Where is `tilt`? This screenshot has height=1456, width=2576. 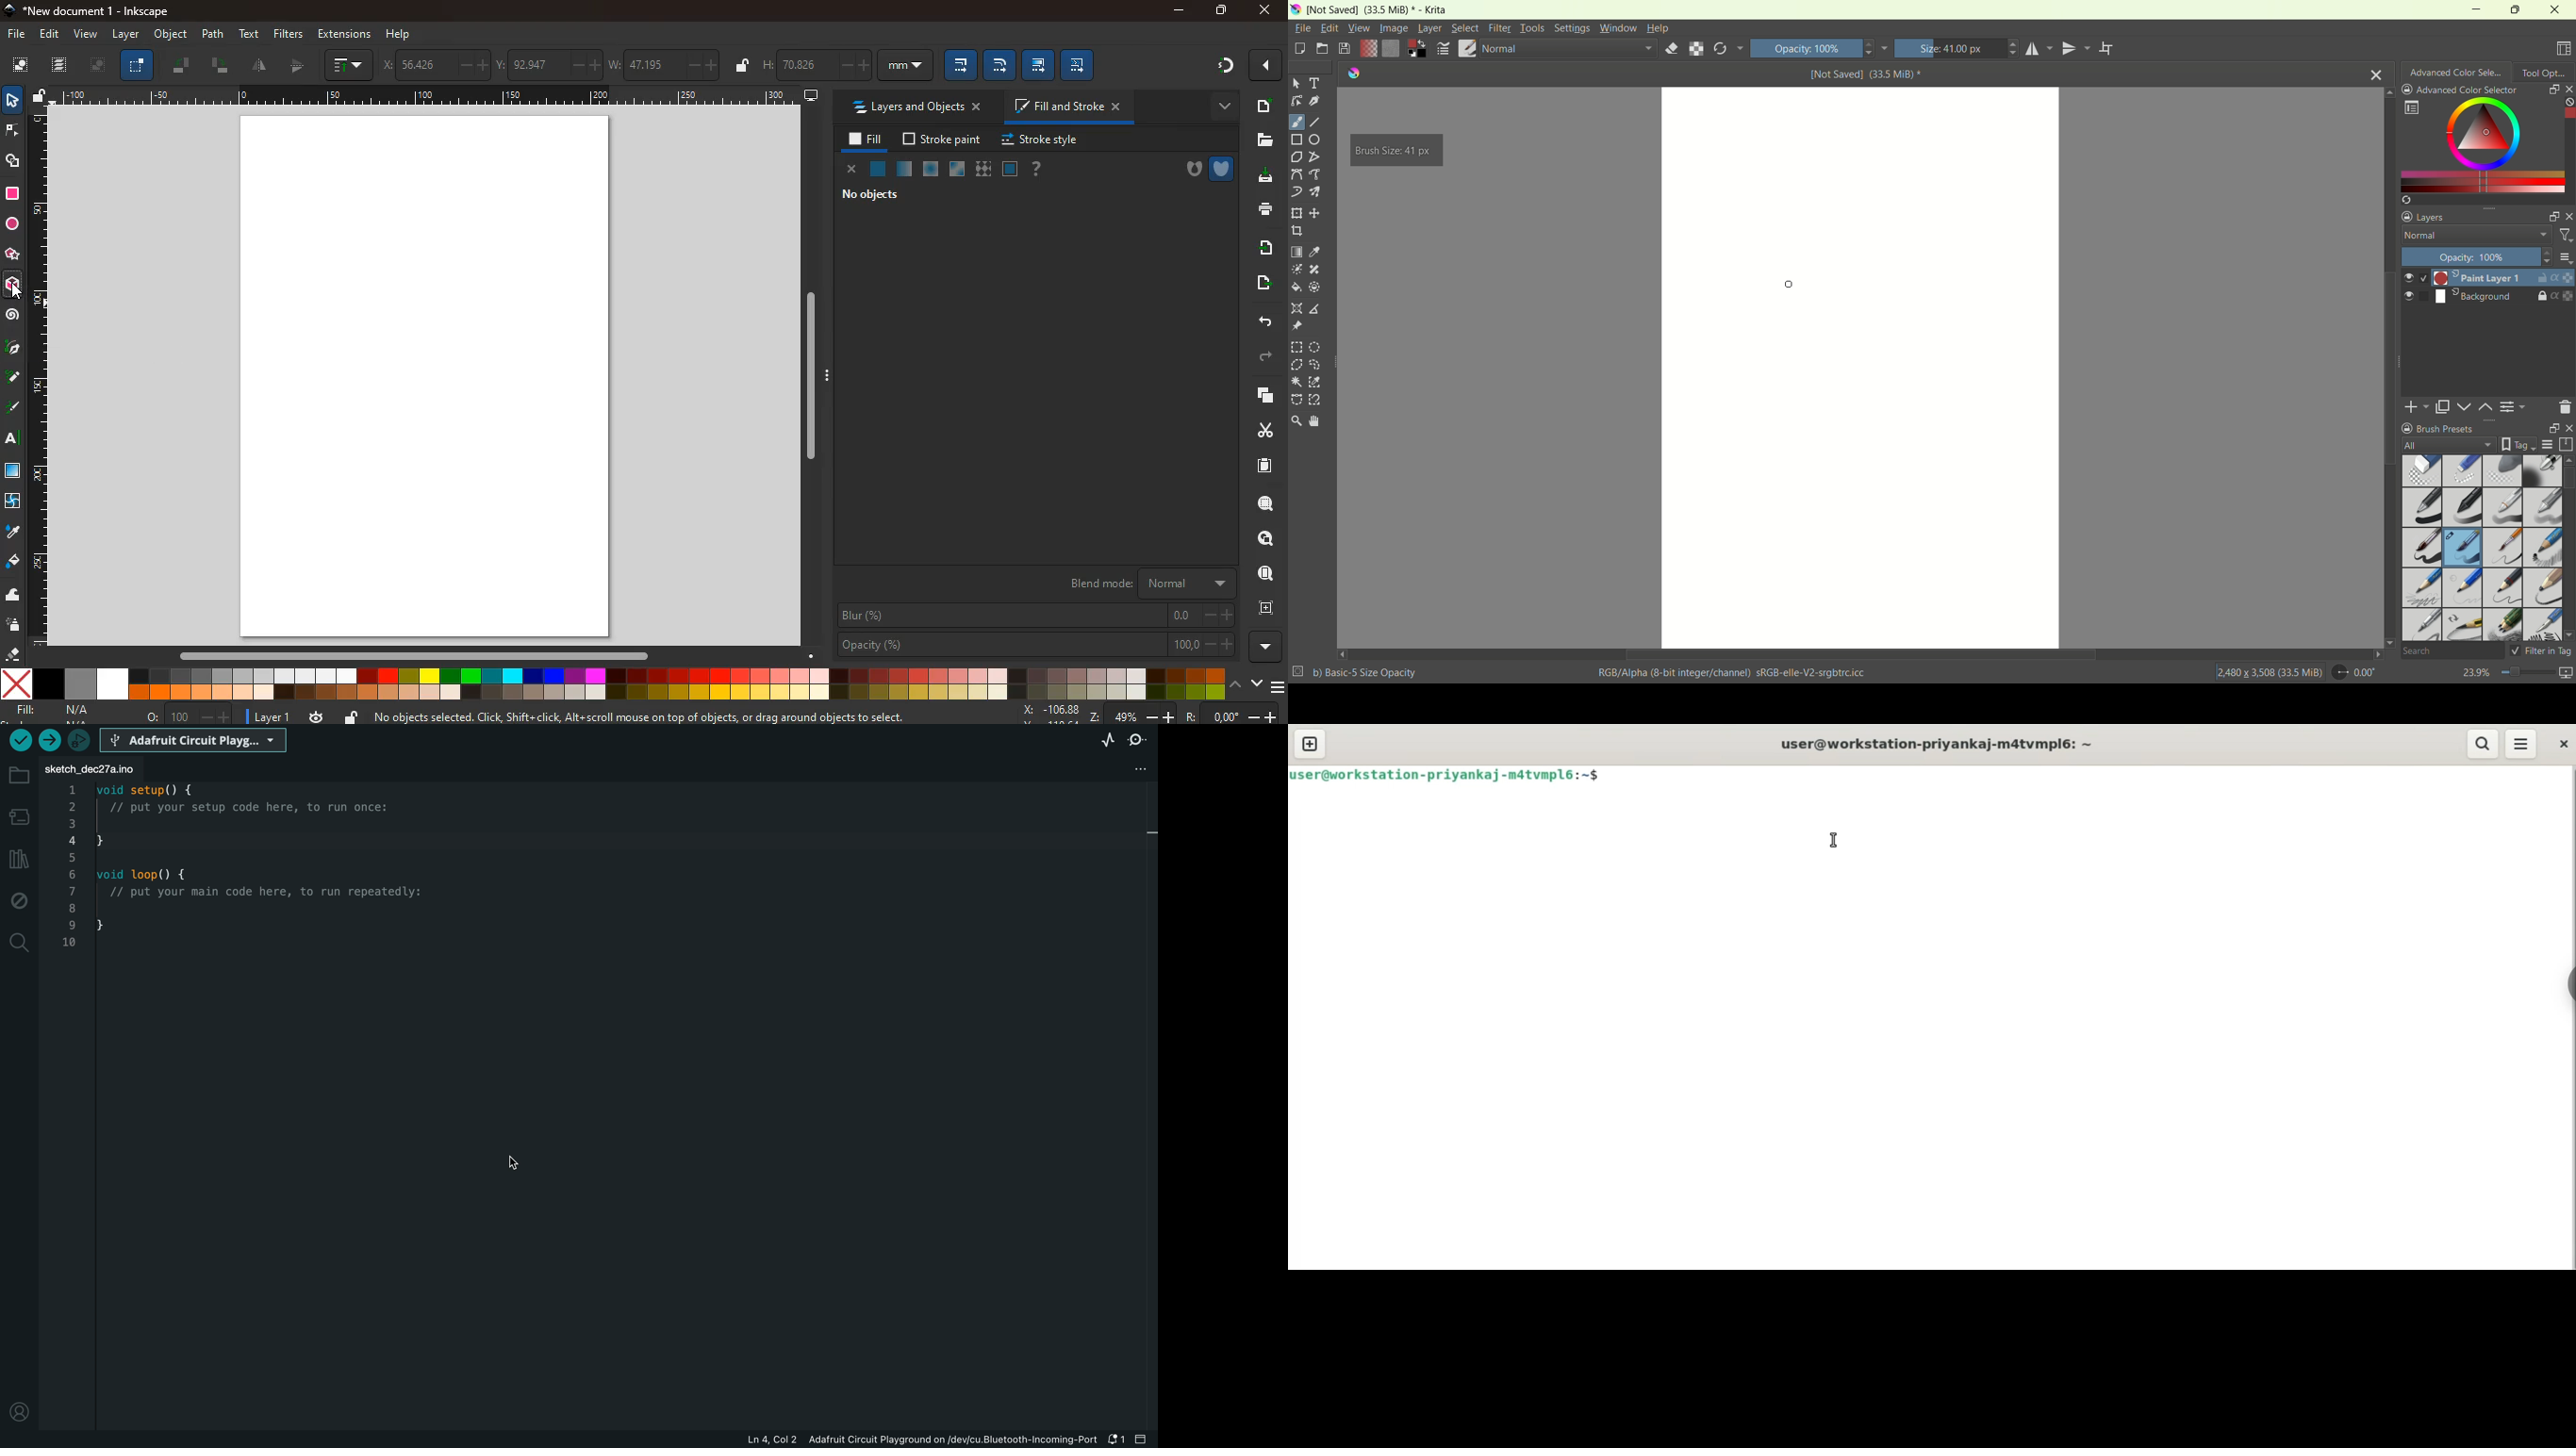
tilt is located at coordinates (221, 67).